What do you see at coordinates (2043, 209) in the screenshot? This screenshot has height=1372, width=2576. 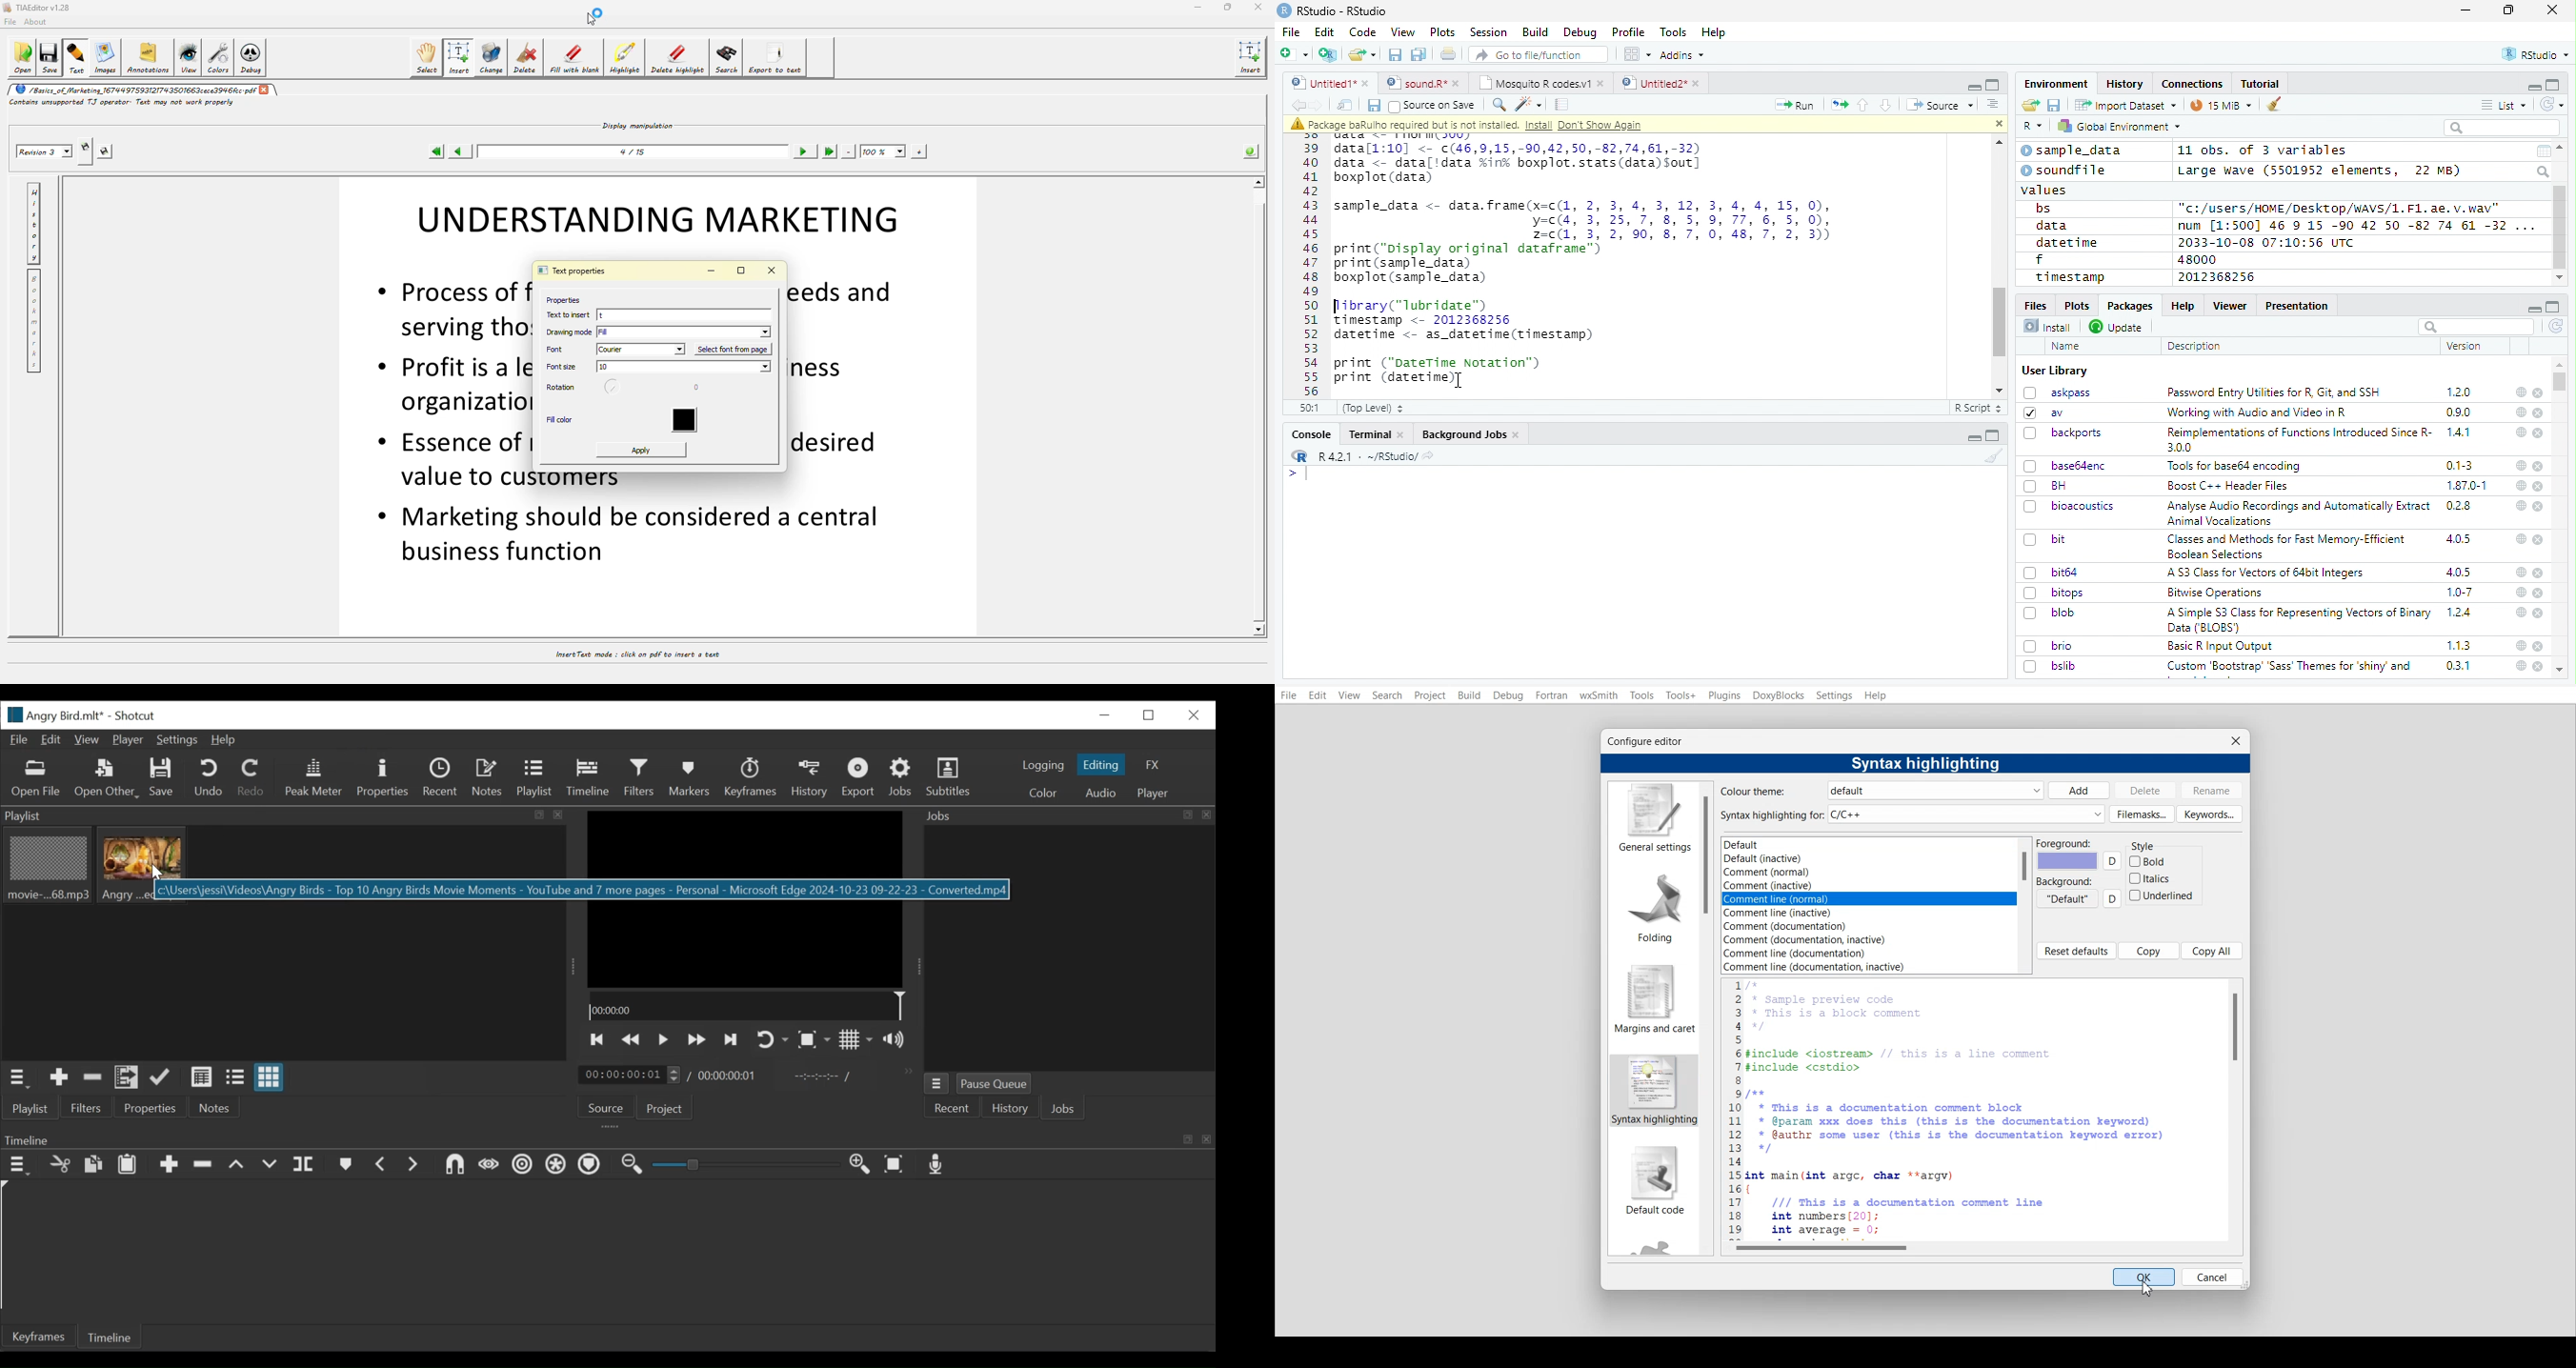 I see `bs` at bounding box center [2043, 209].